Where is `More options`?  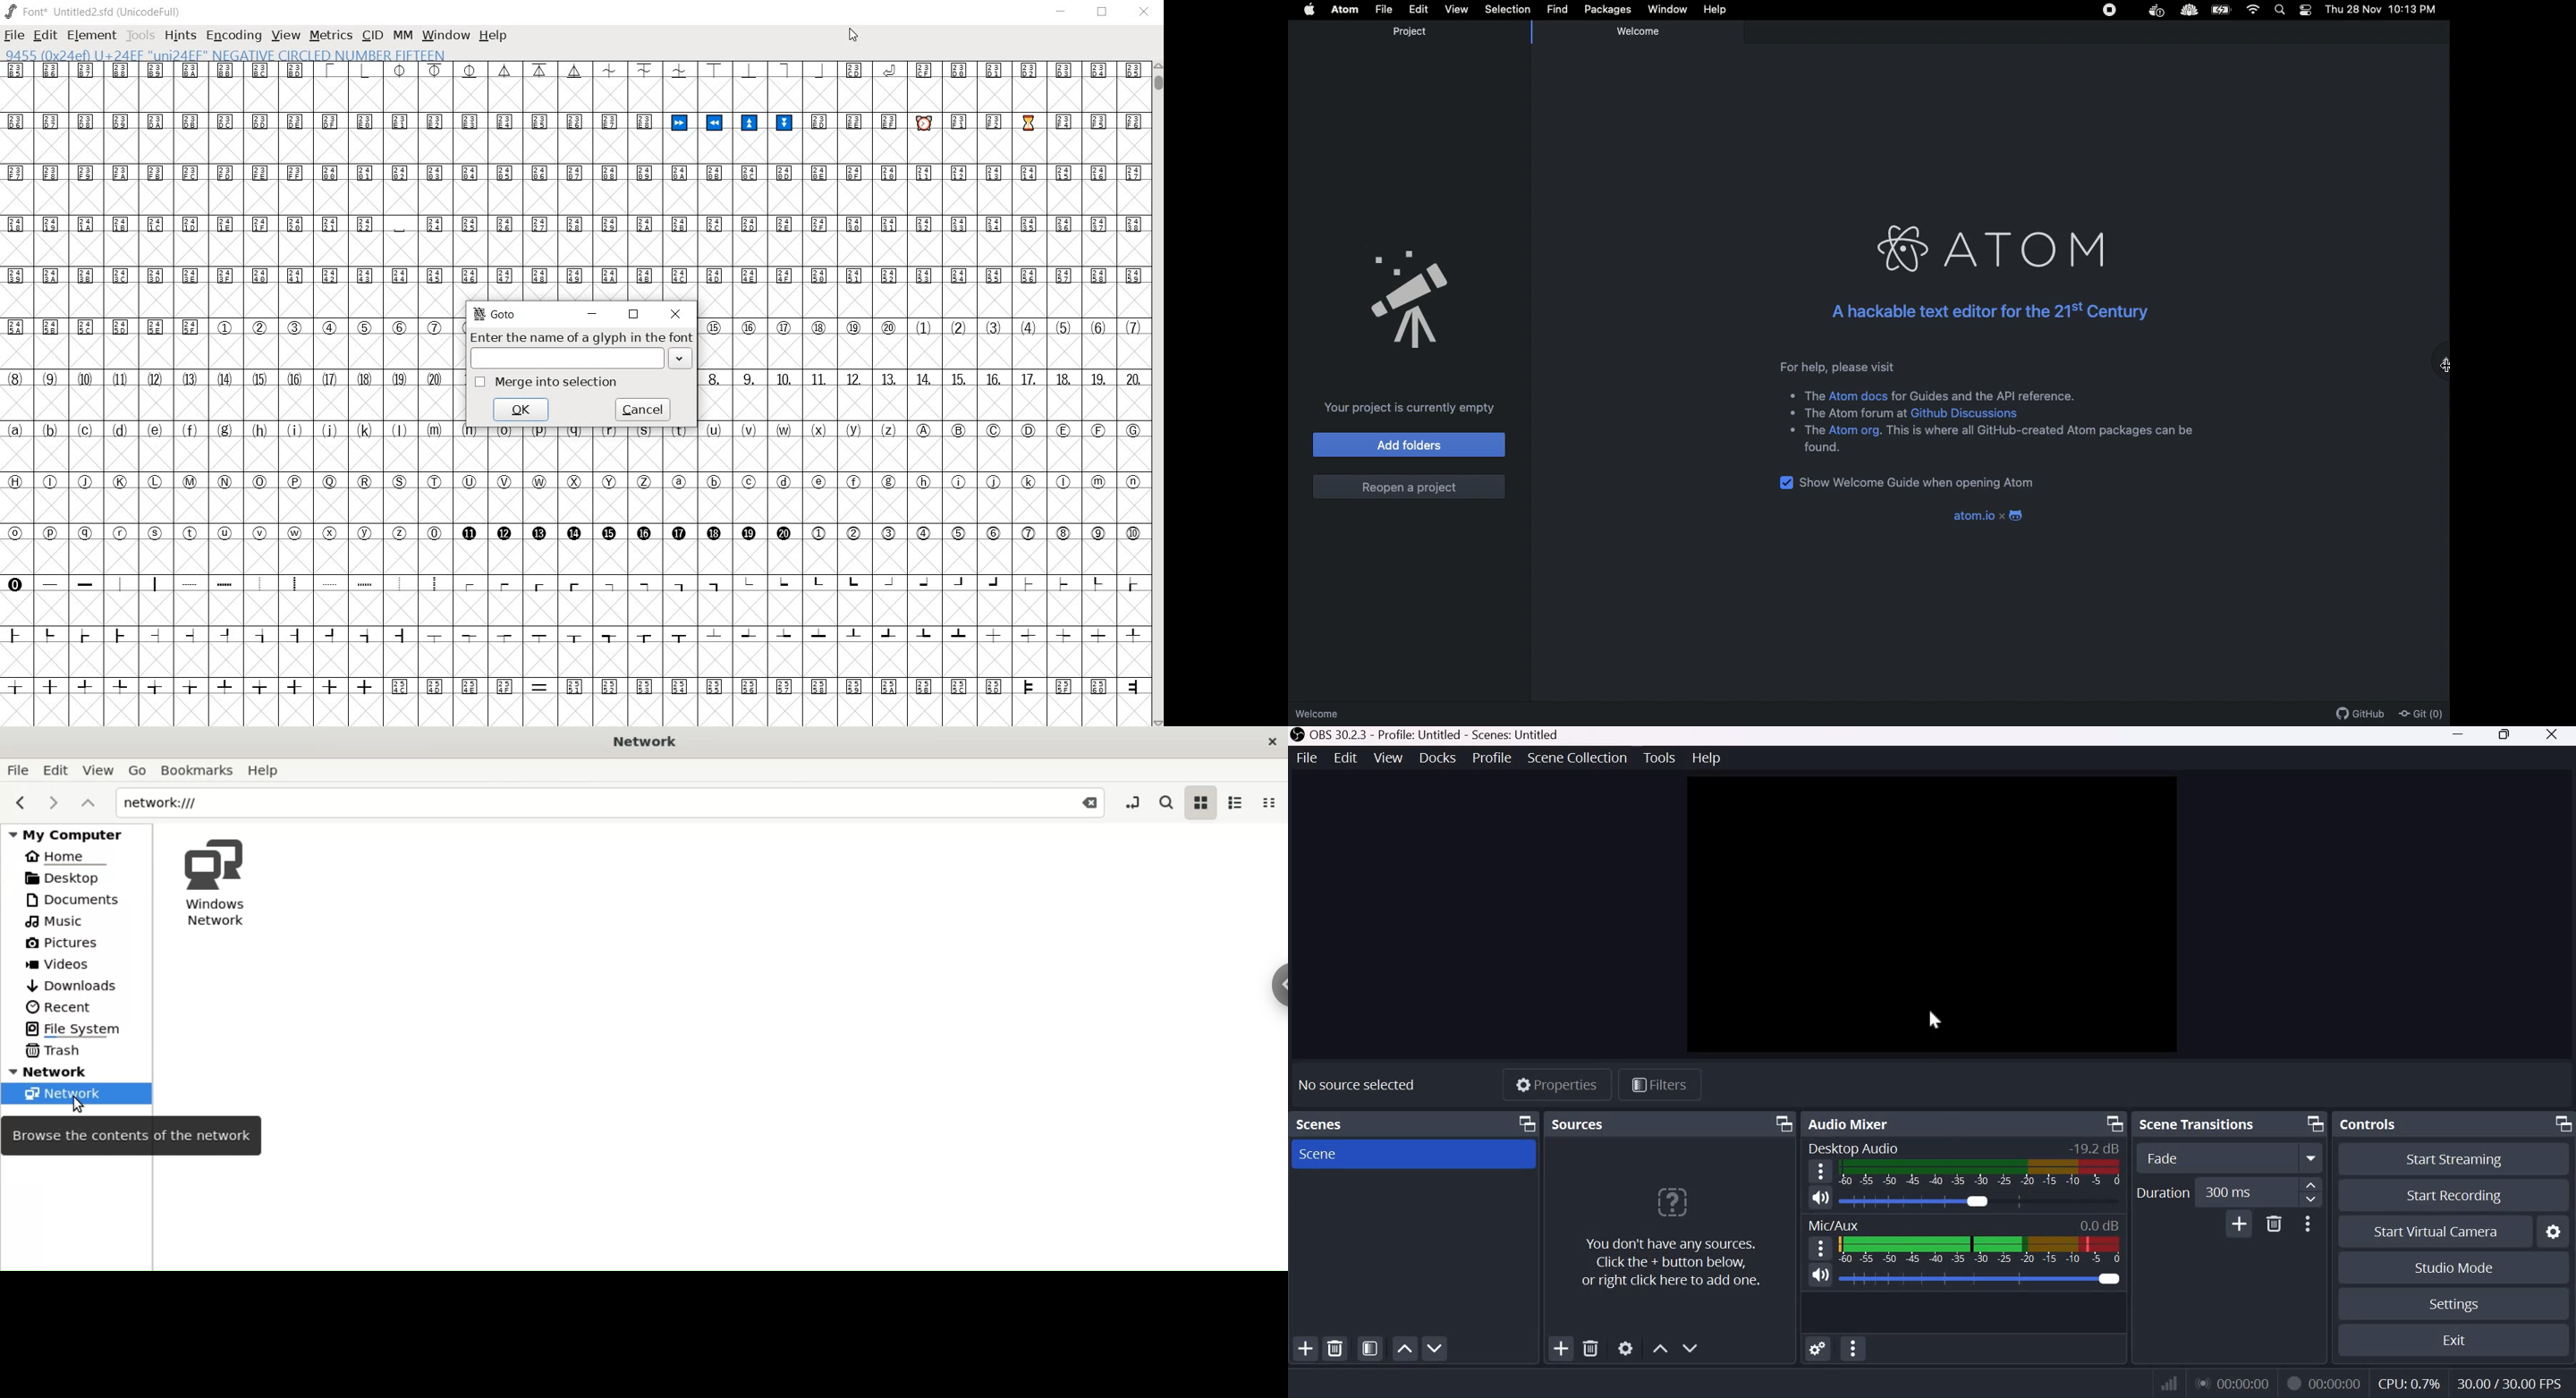
More options is located at coordinates (2313, 1158).